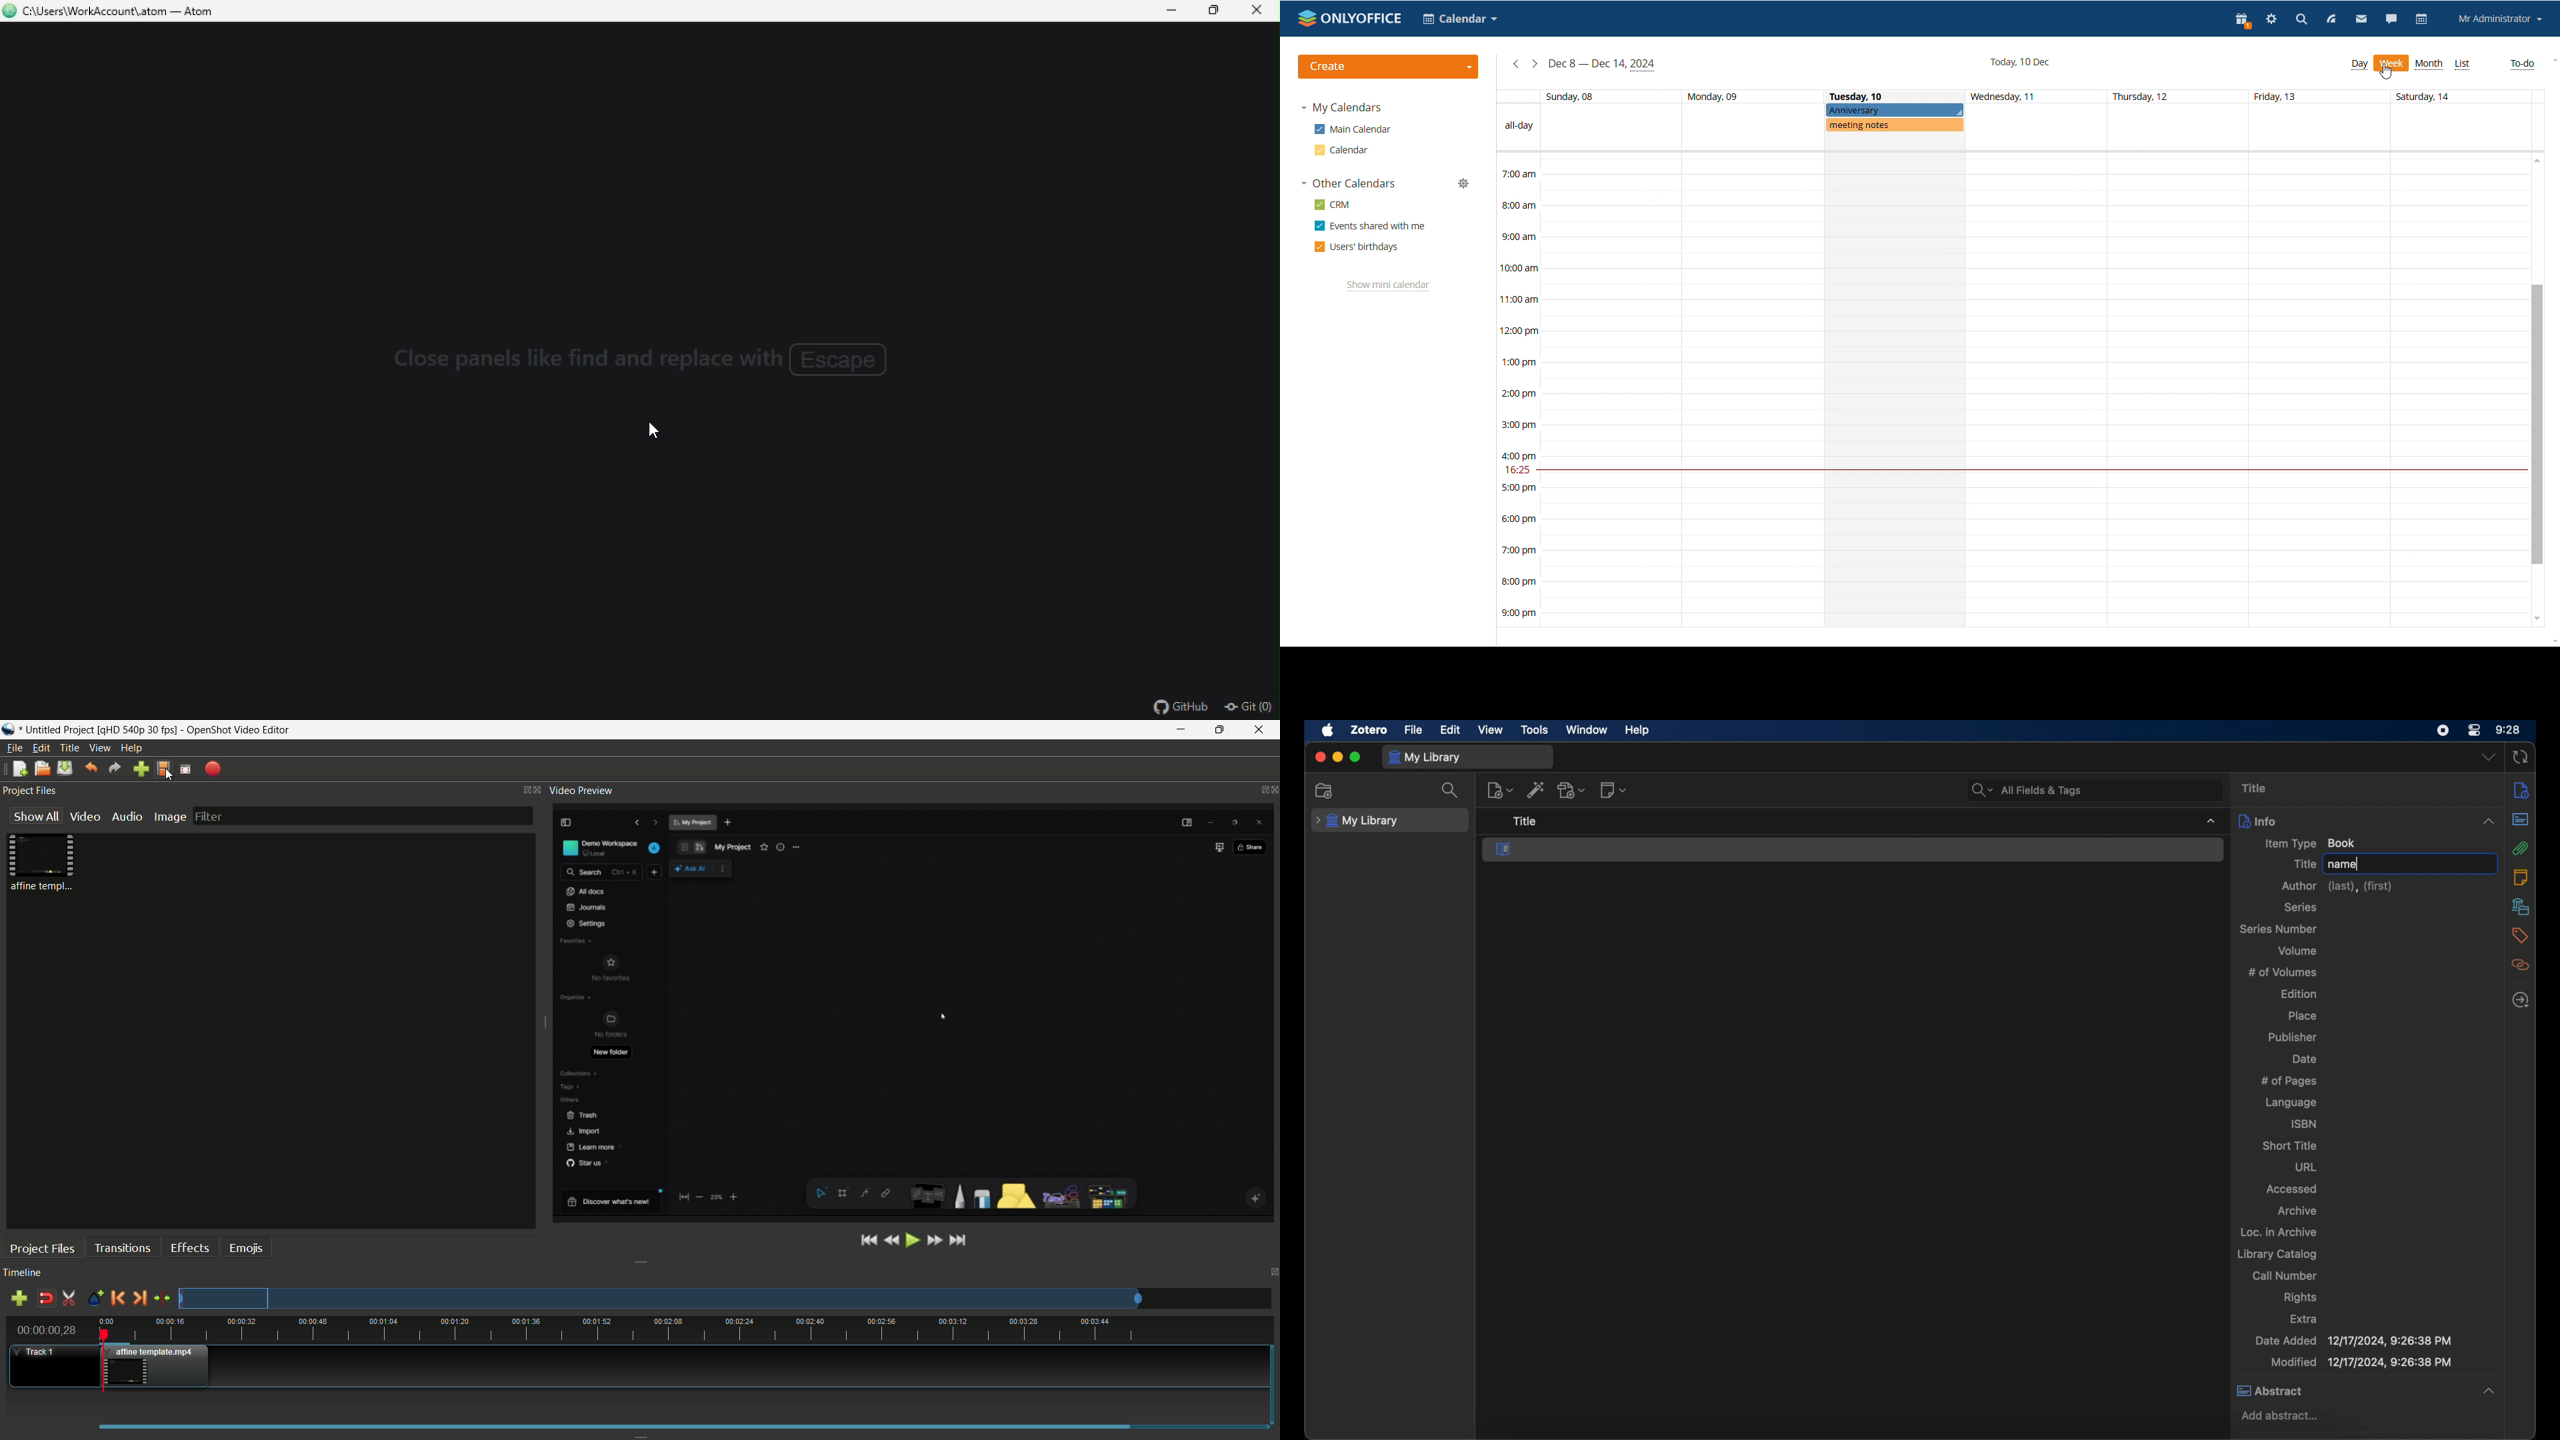 The image size is (2576, 1456). Describe the element at coordinates (1525, 821) in the screenshot. I see `title` at that location.